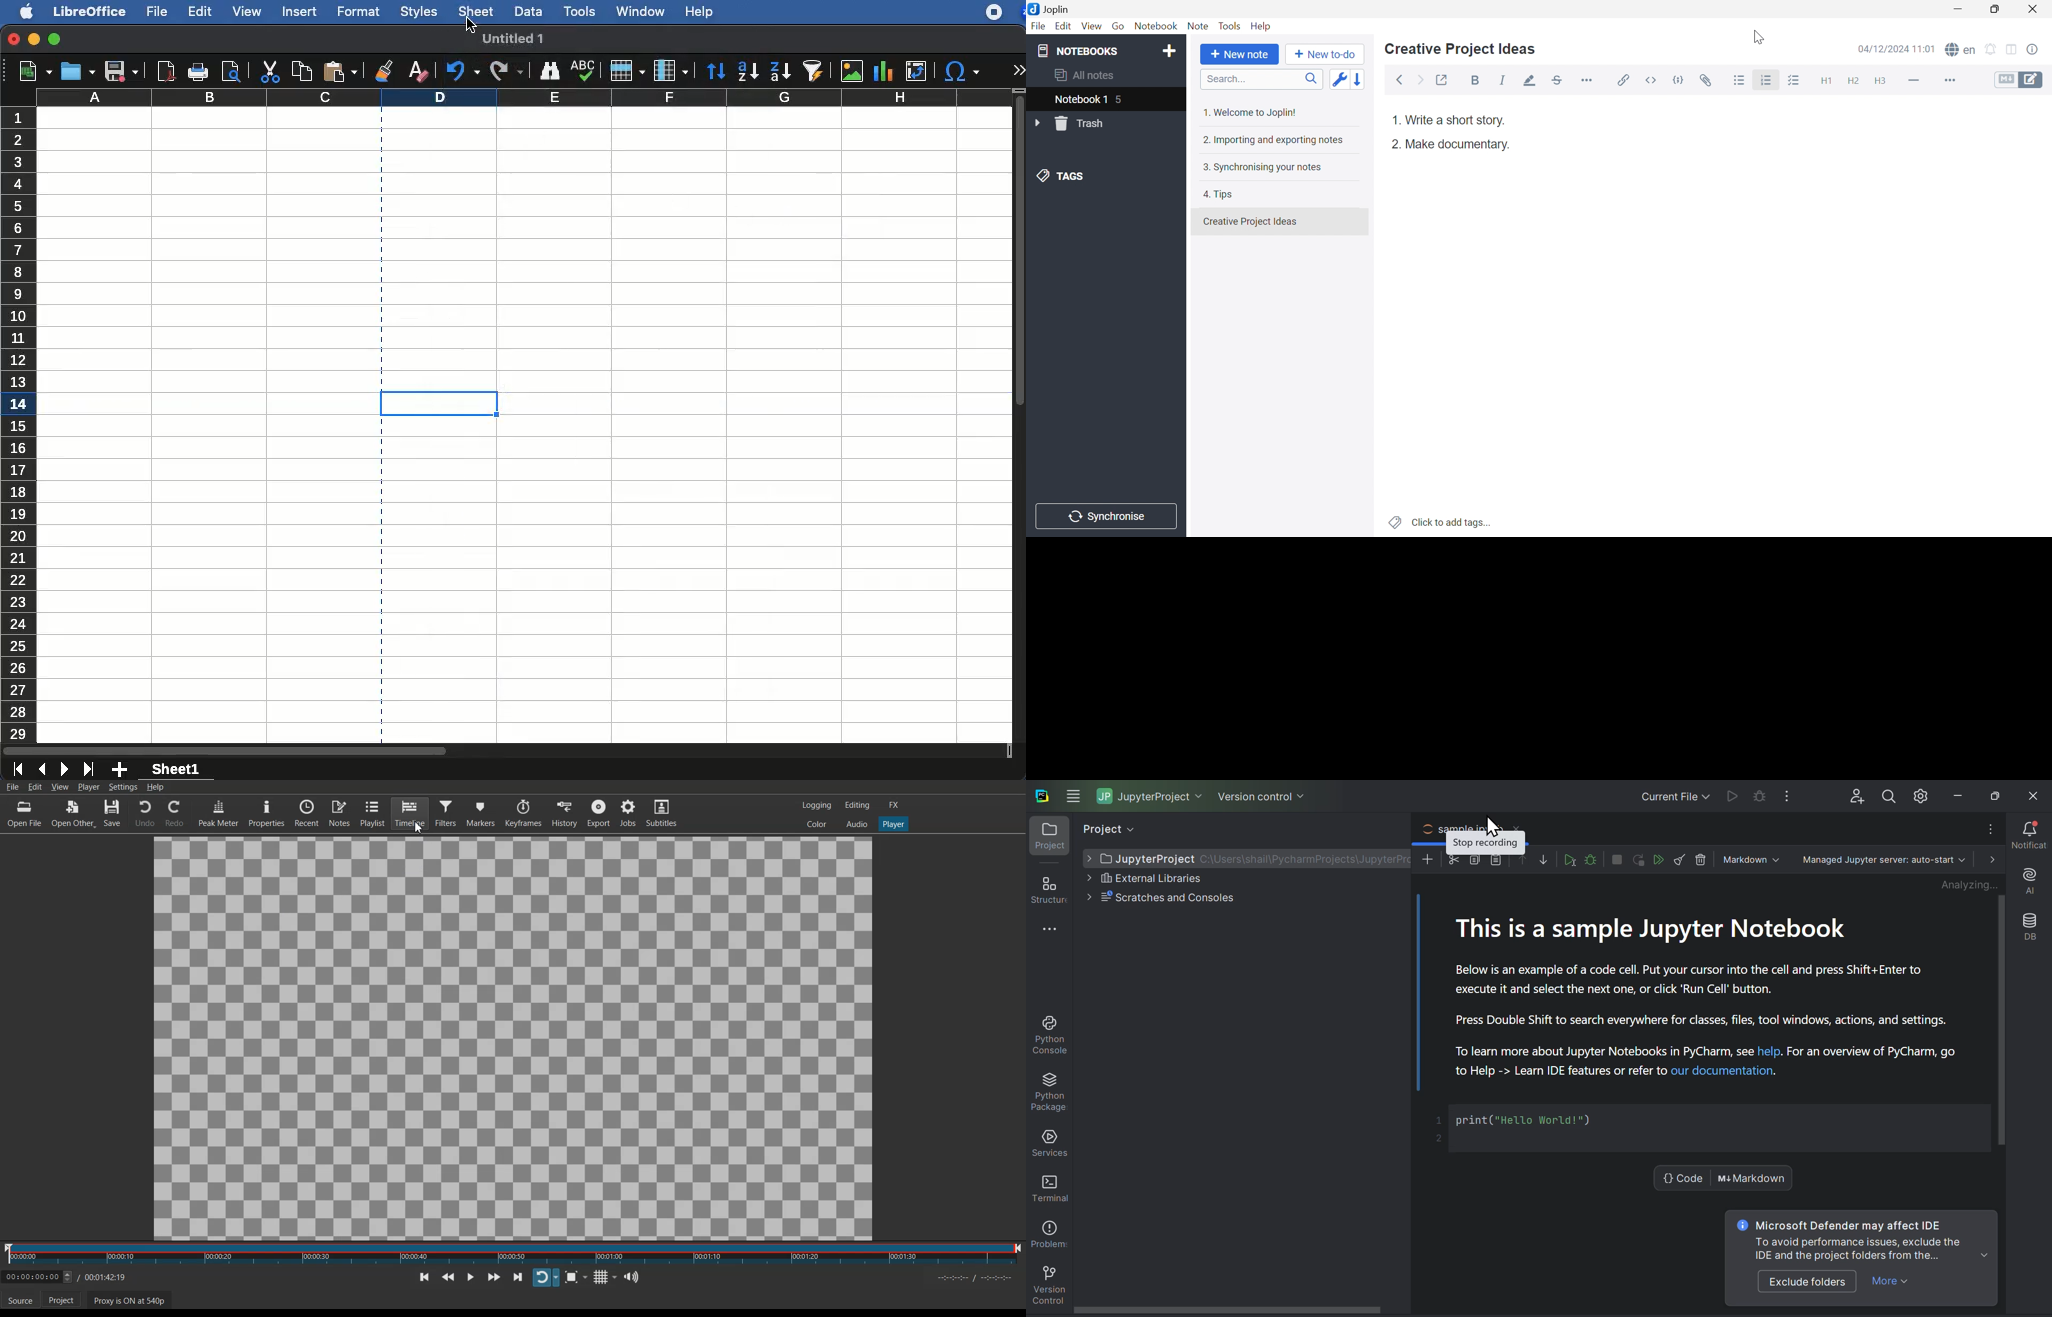  I want to click on Reverse sort order, so click(1363, 80).